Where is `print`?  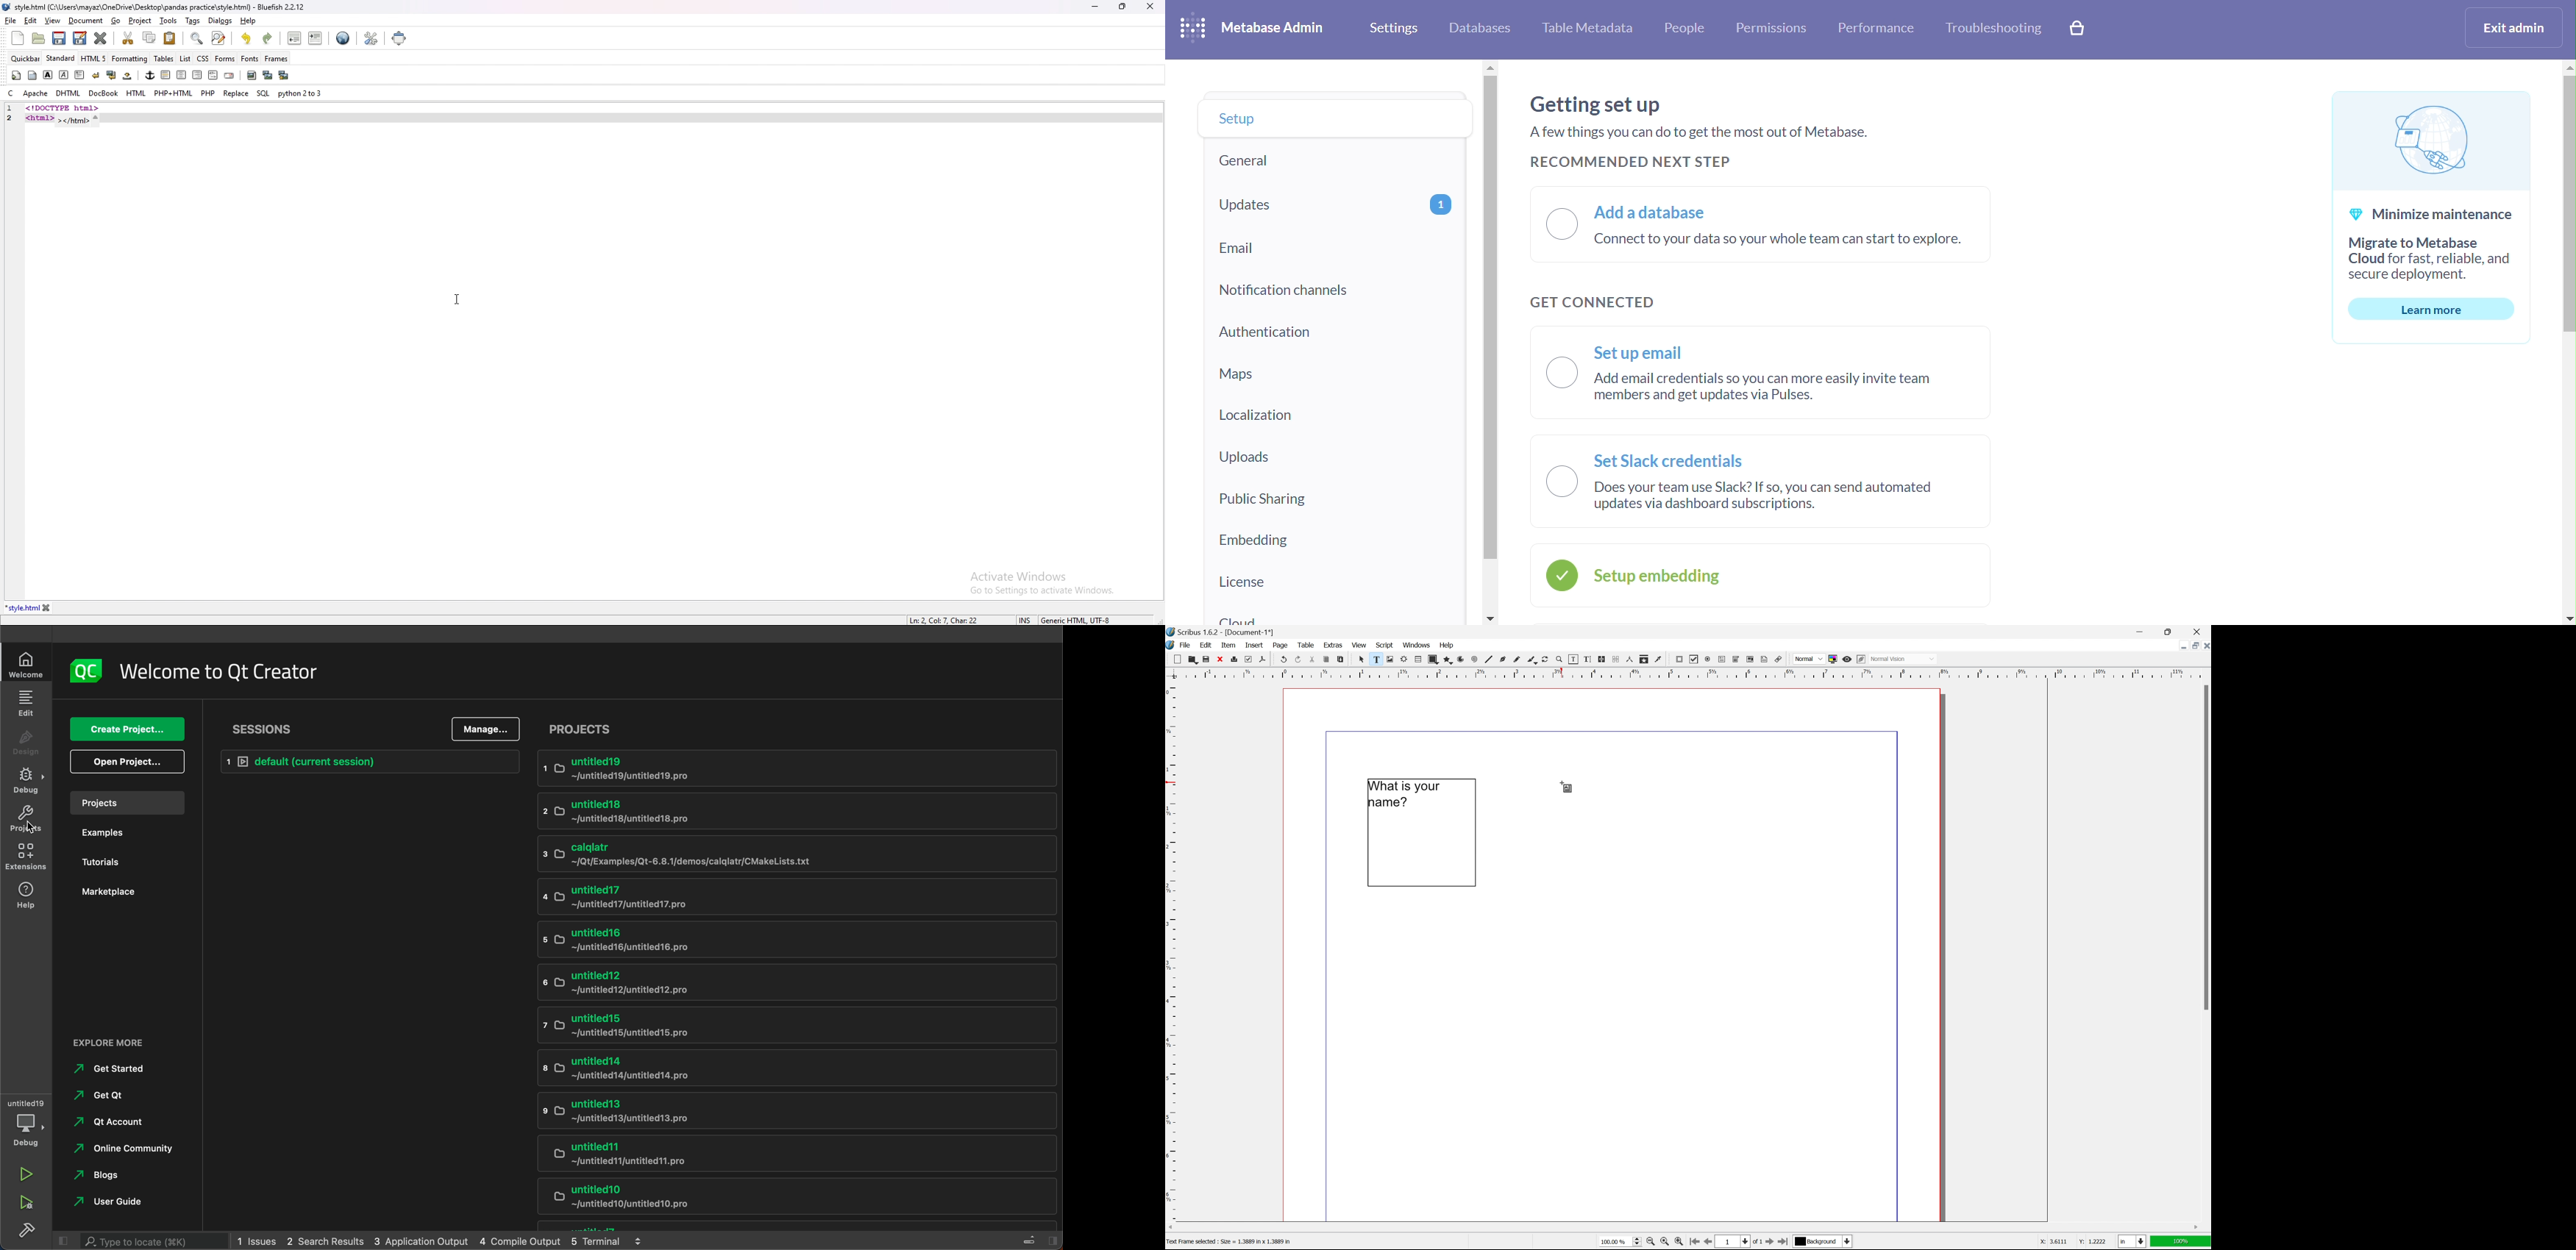 print is located at coordinates (1235, 658).